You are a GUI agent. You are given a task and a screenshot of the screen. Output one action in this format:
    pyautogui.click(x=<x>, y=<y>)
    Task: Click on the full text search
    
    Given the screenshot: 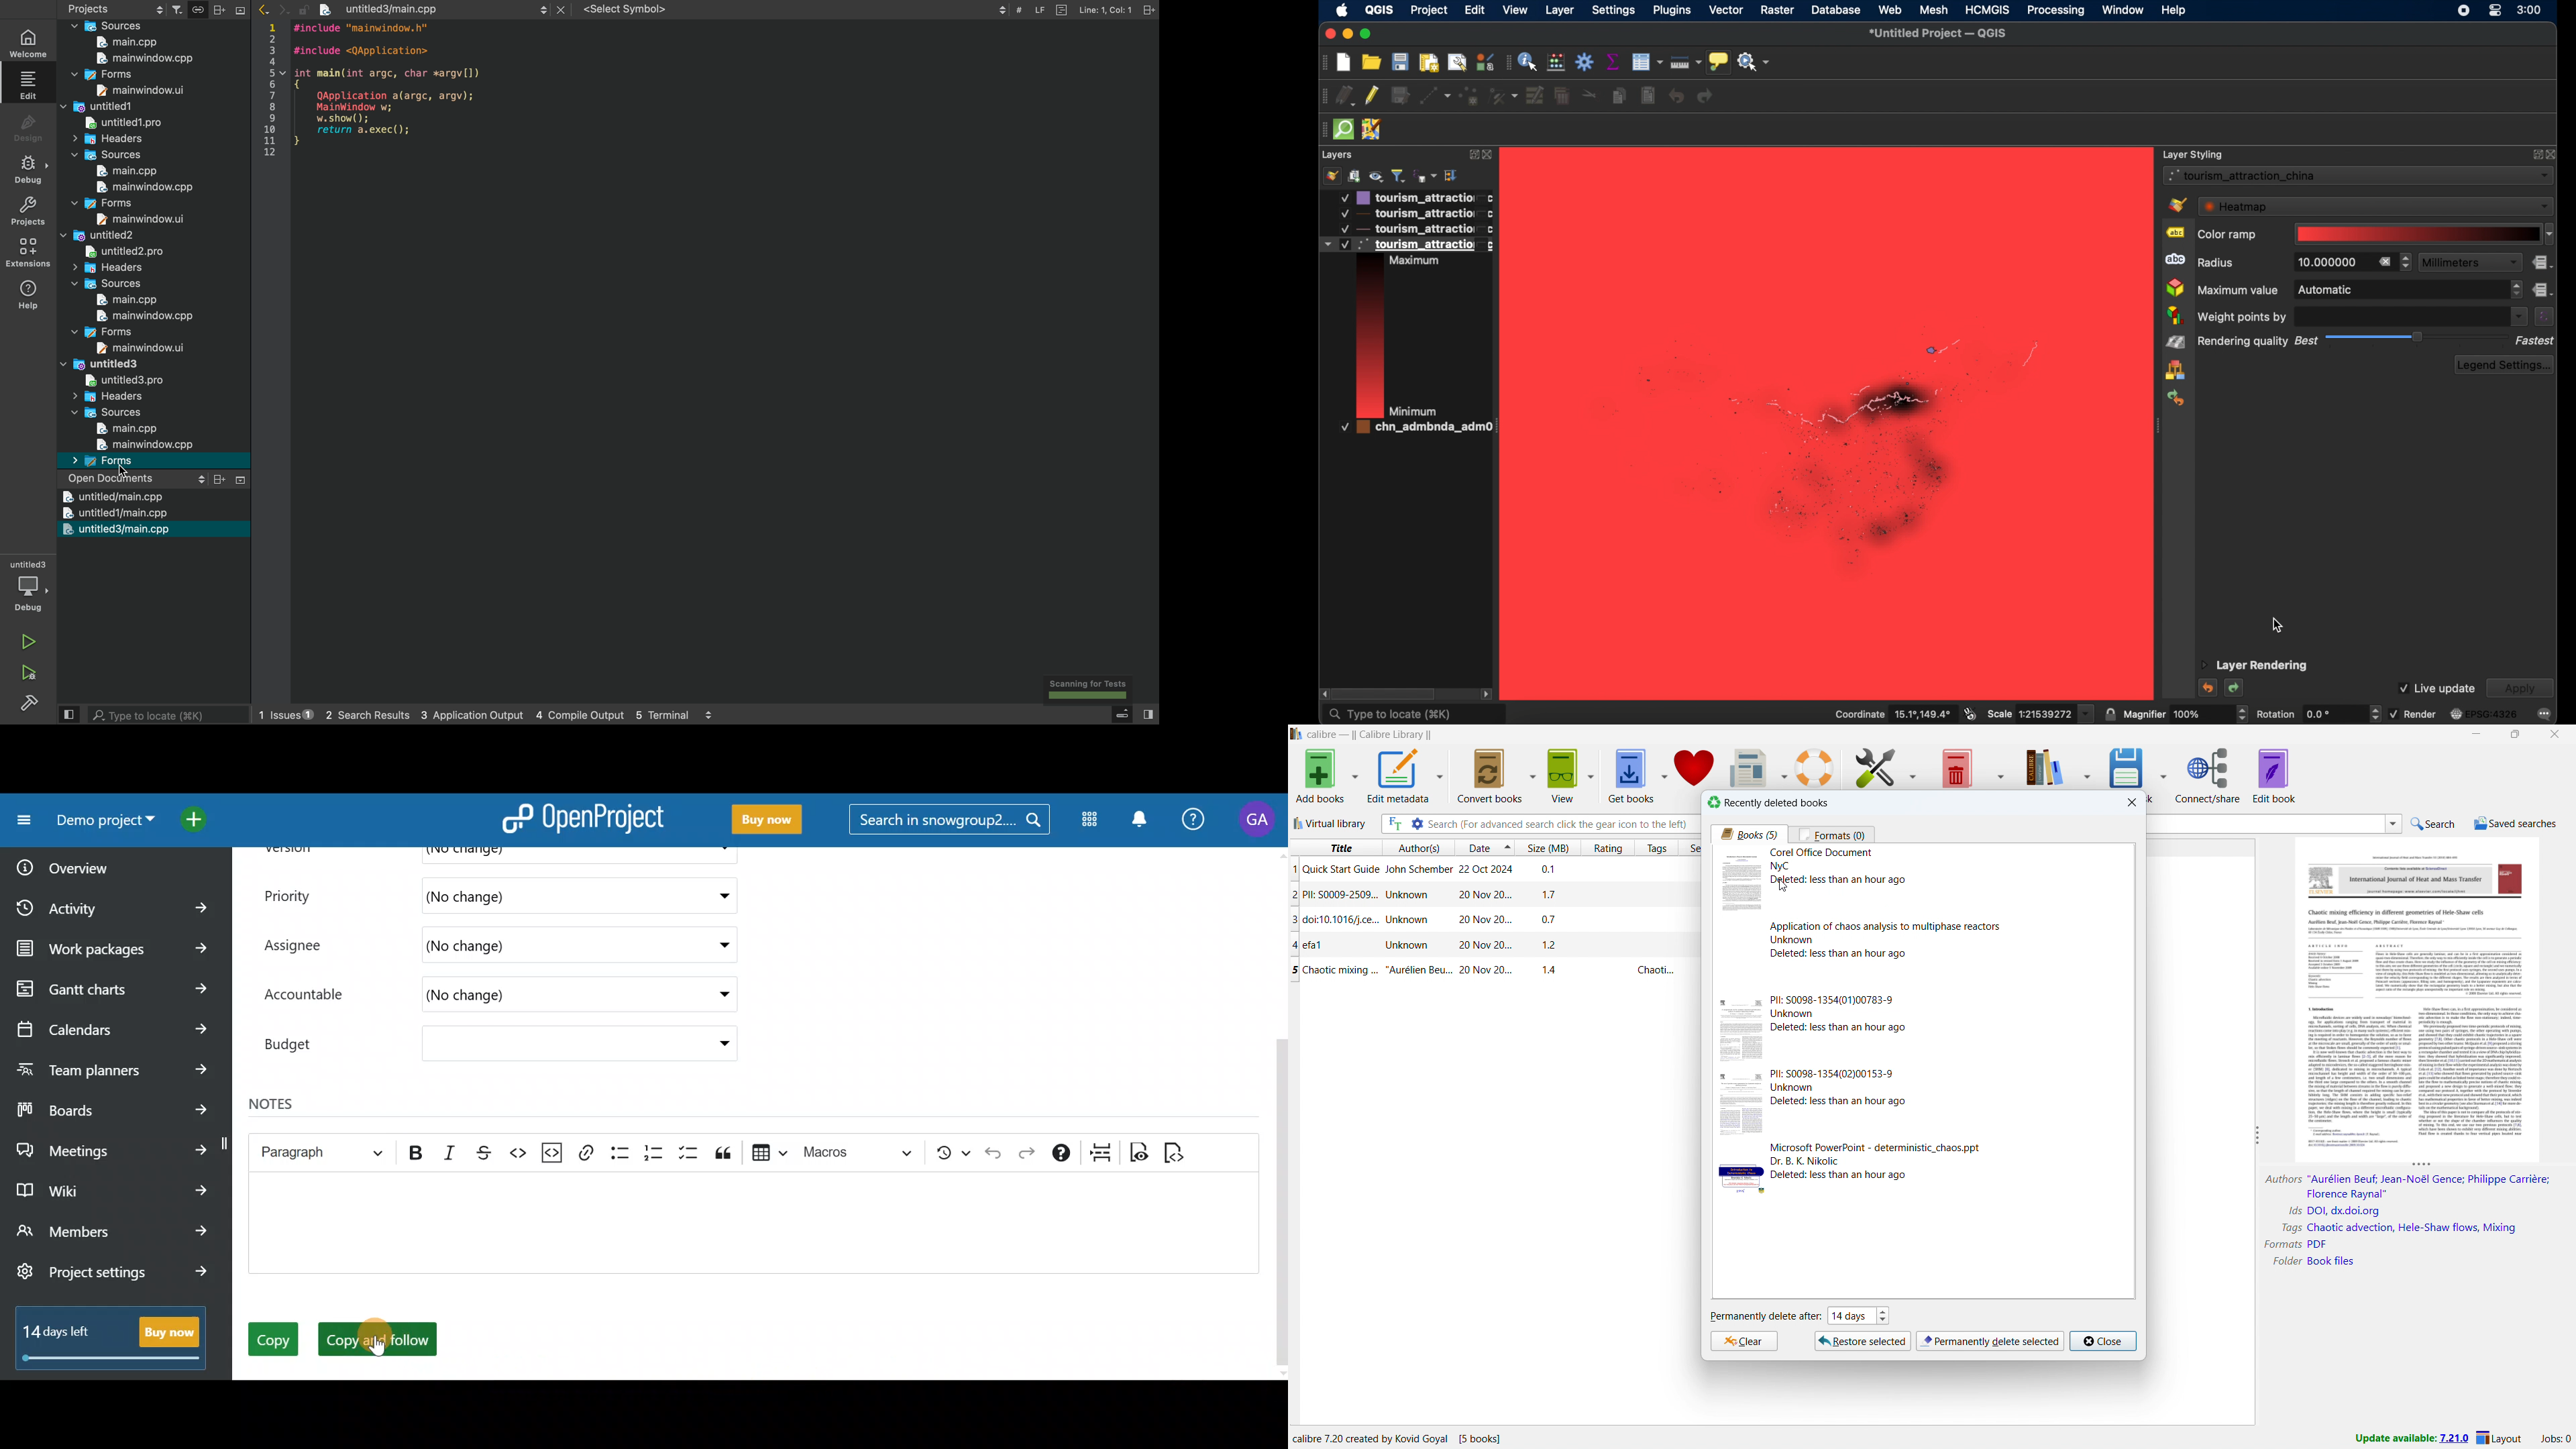 What is the action you would take?
    pyautogui.click(x=1394, y=823)
    